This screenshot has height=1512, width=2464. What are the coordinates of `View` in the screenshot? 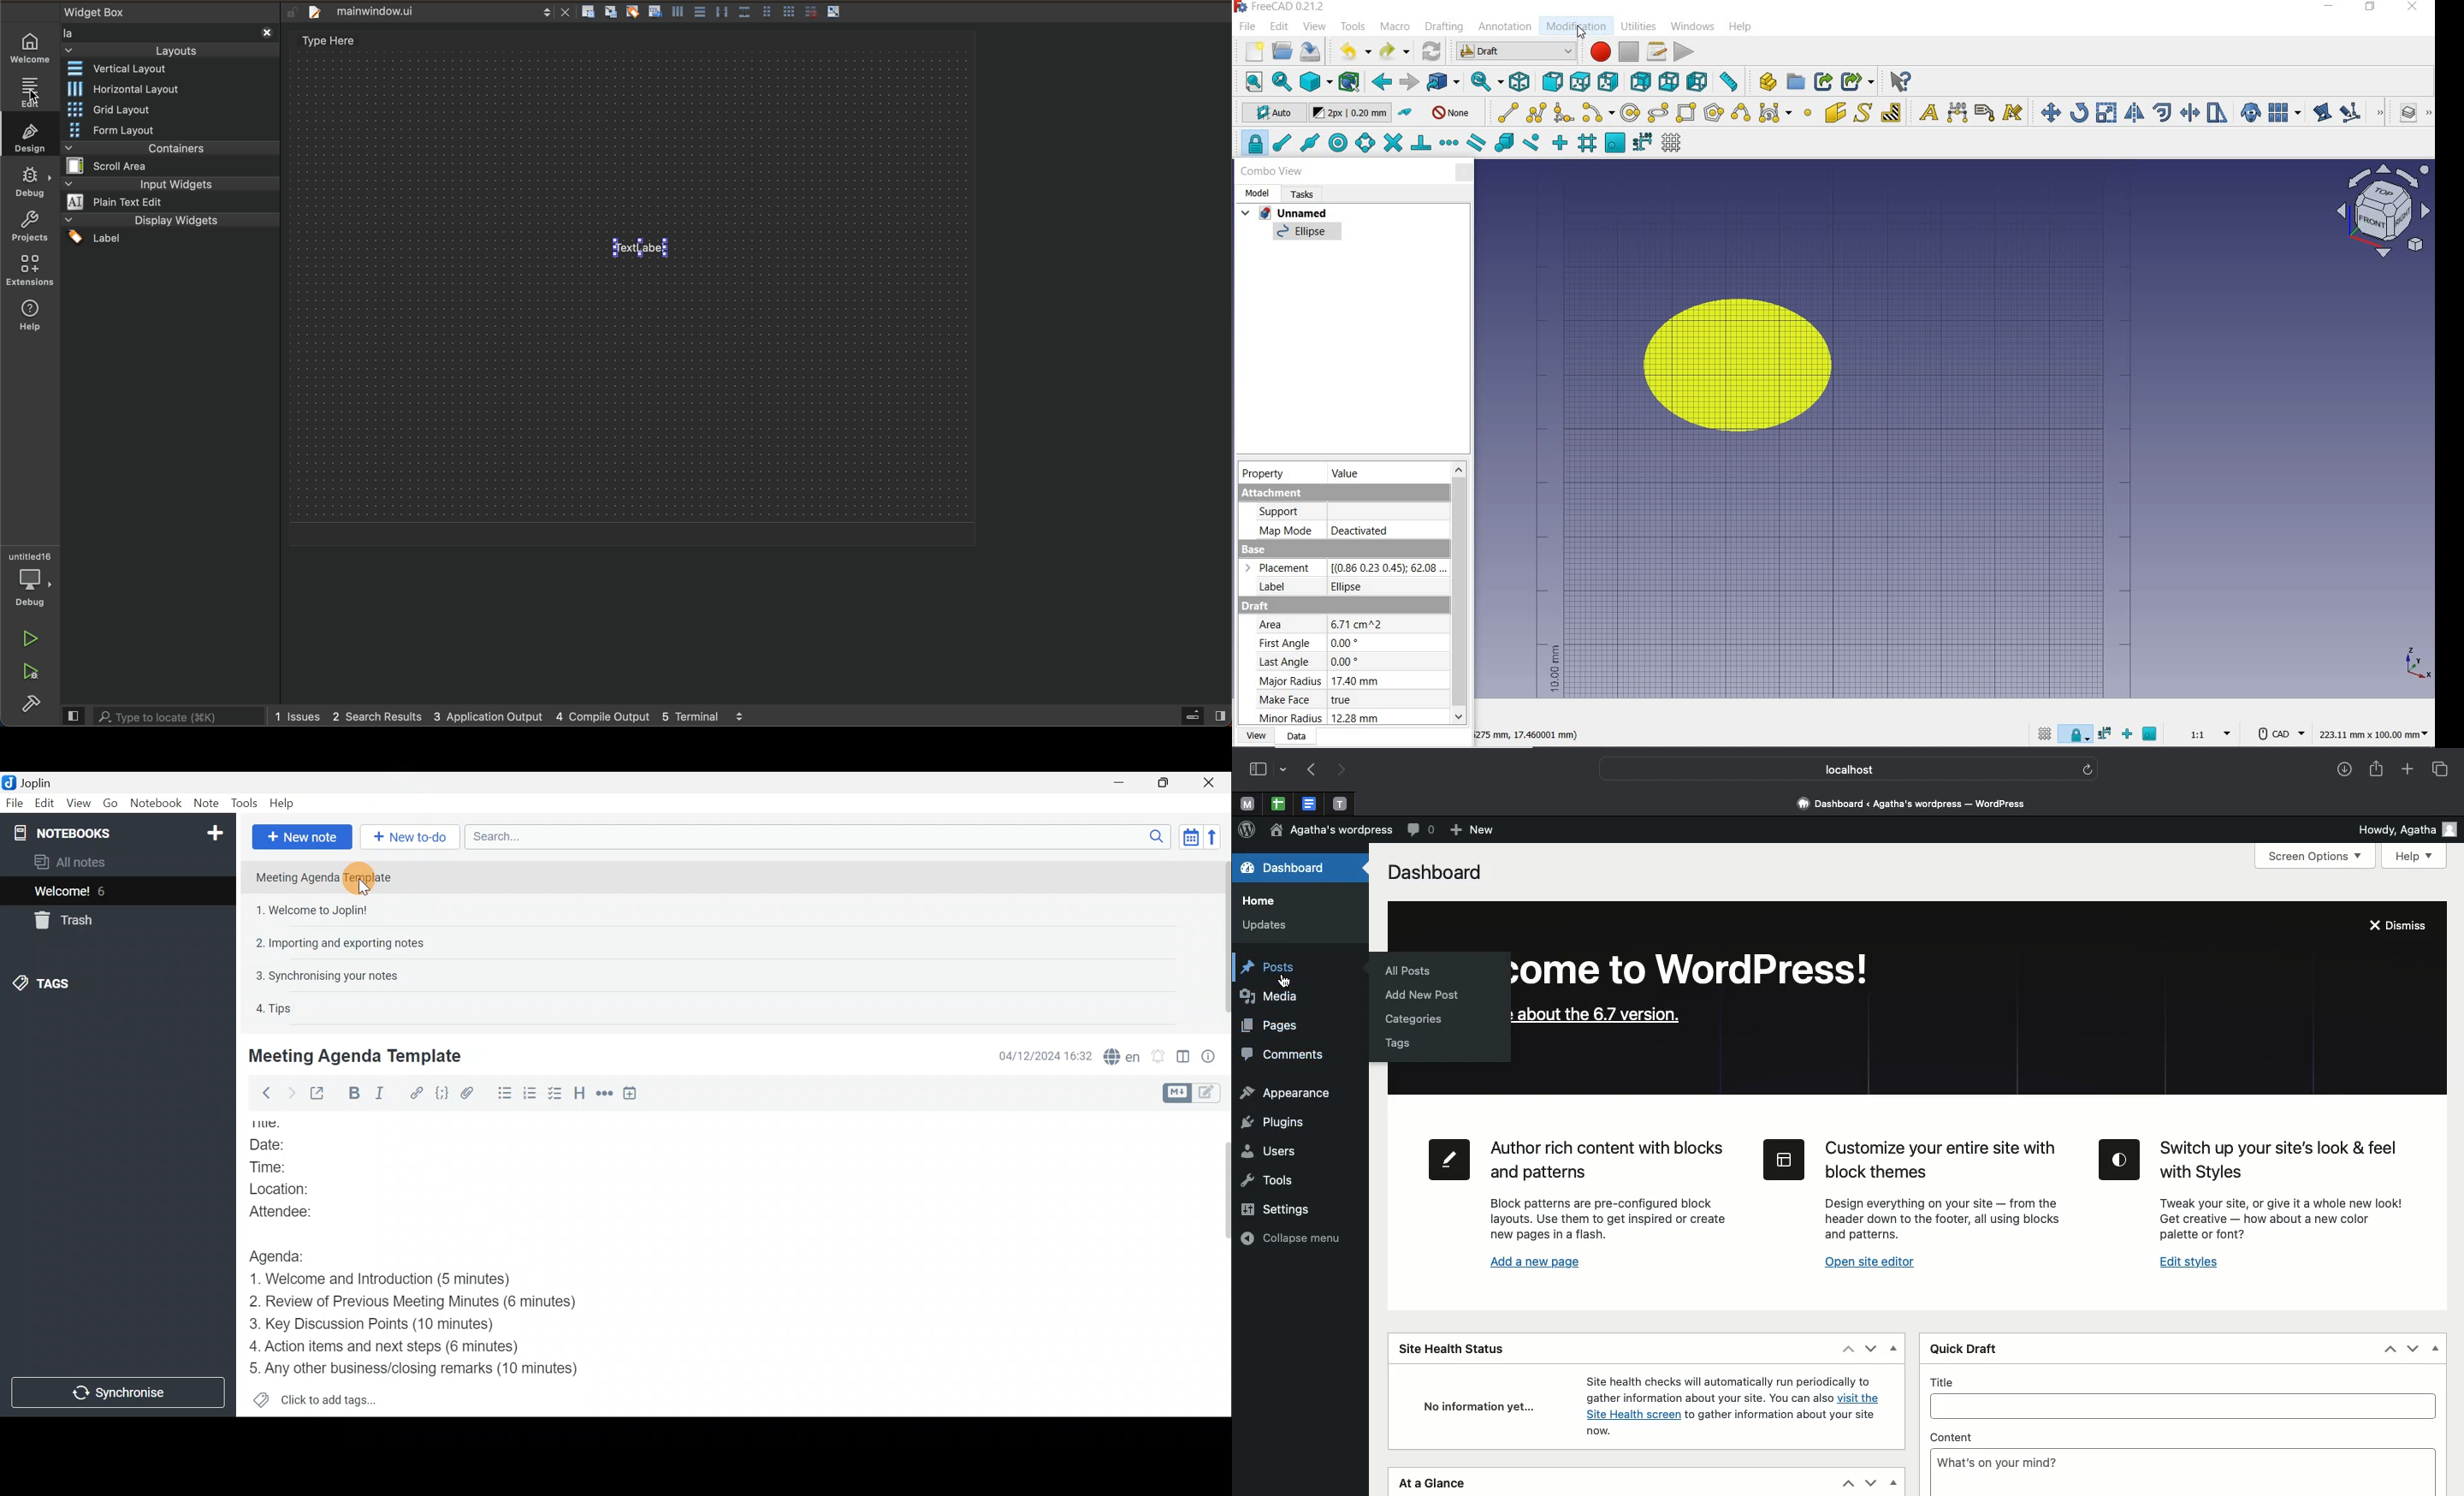 It's located at (76, 804).